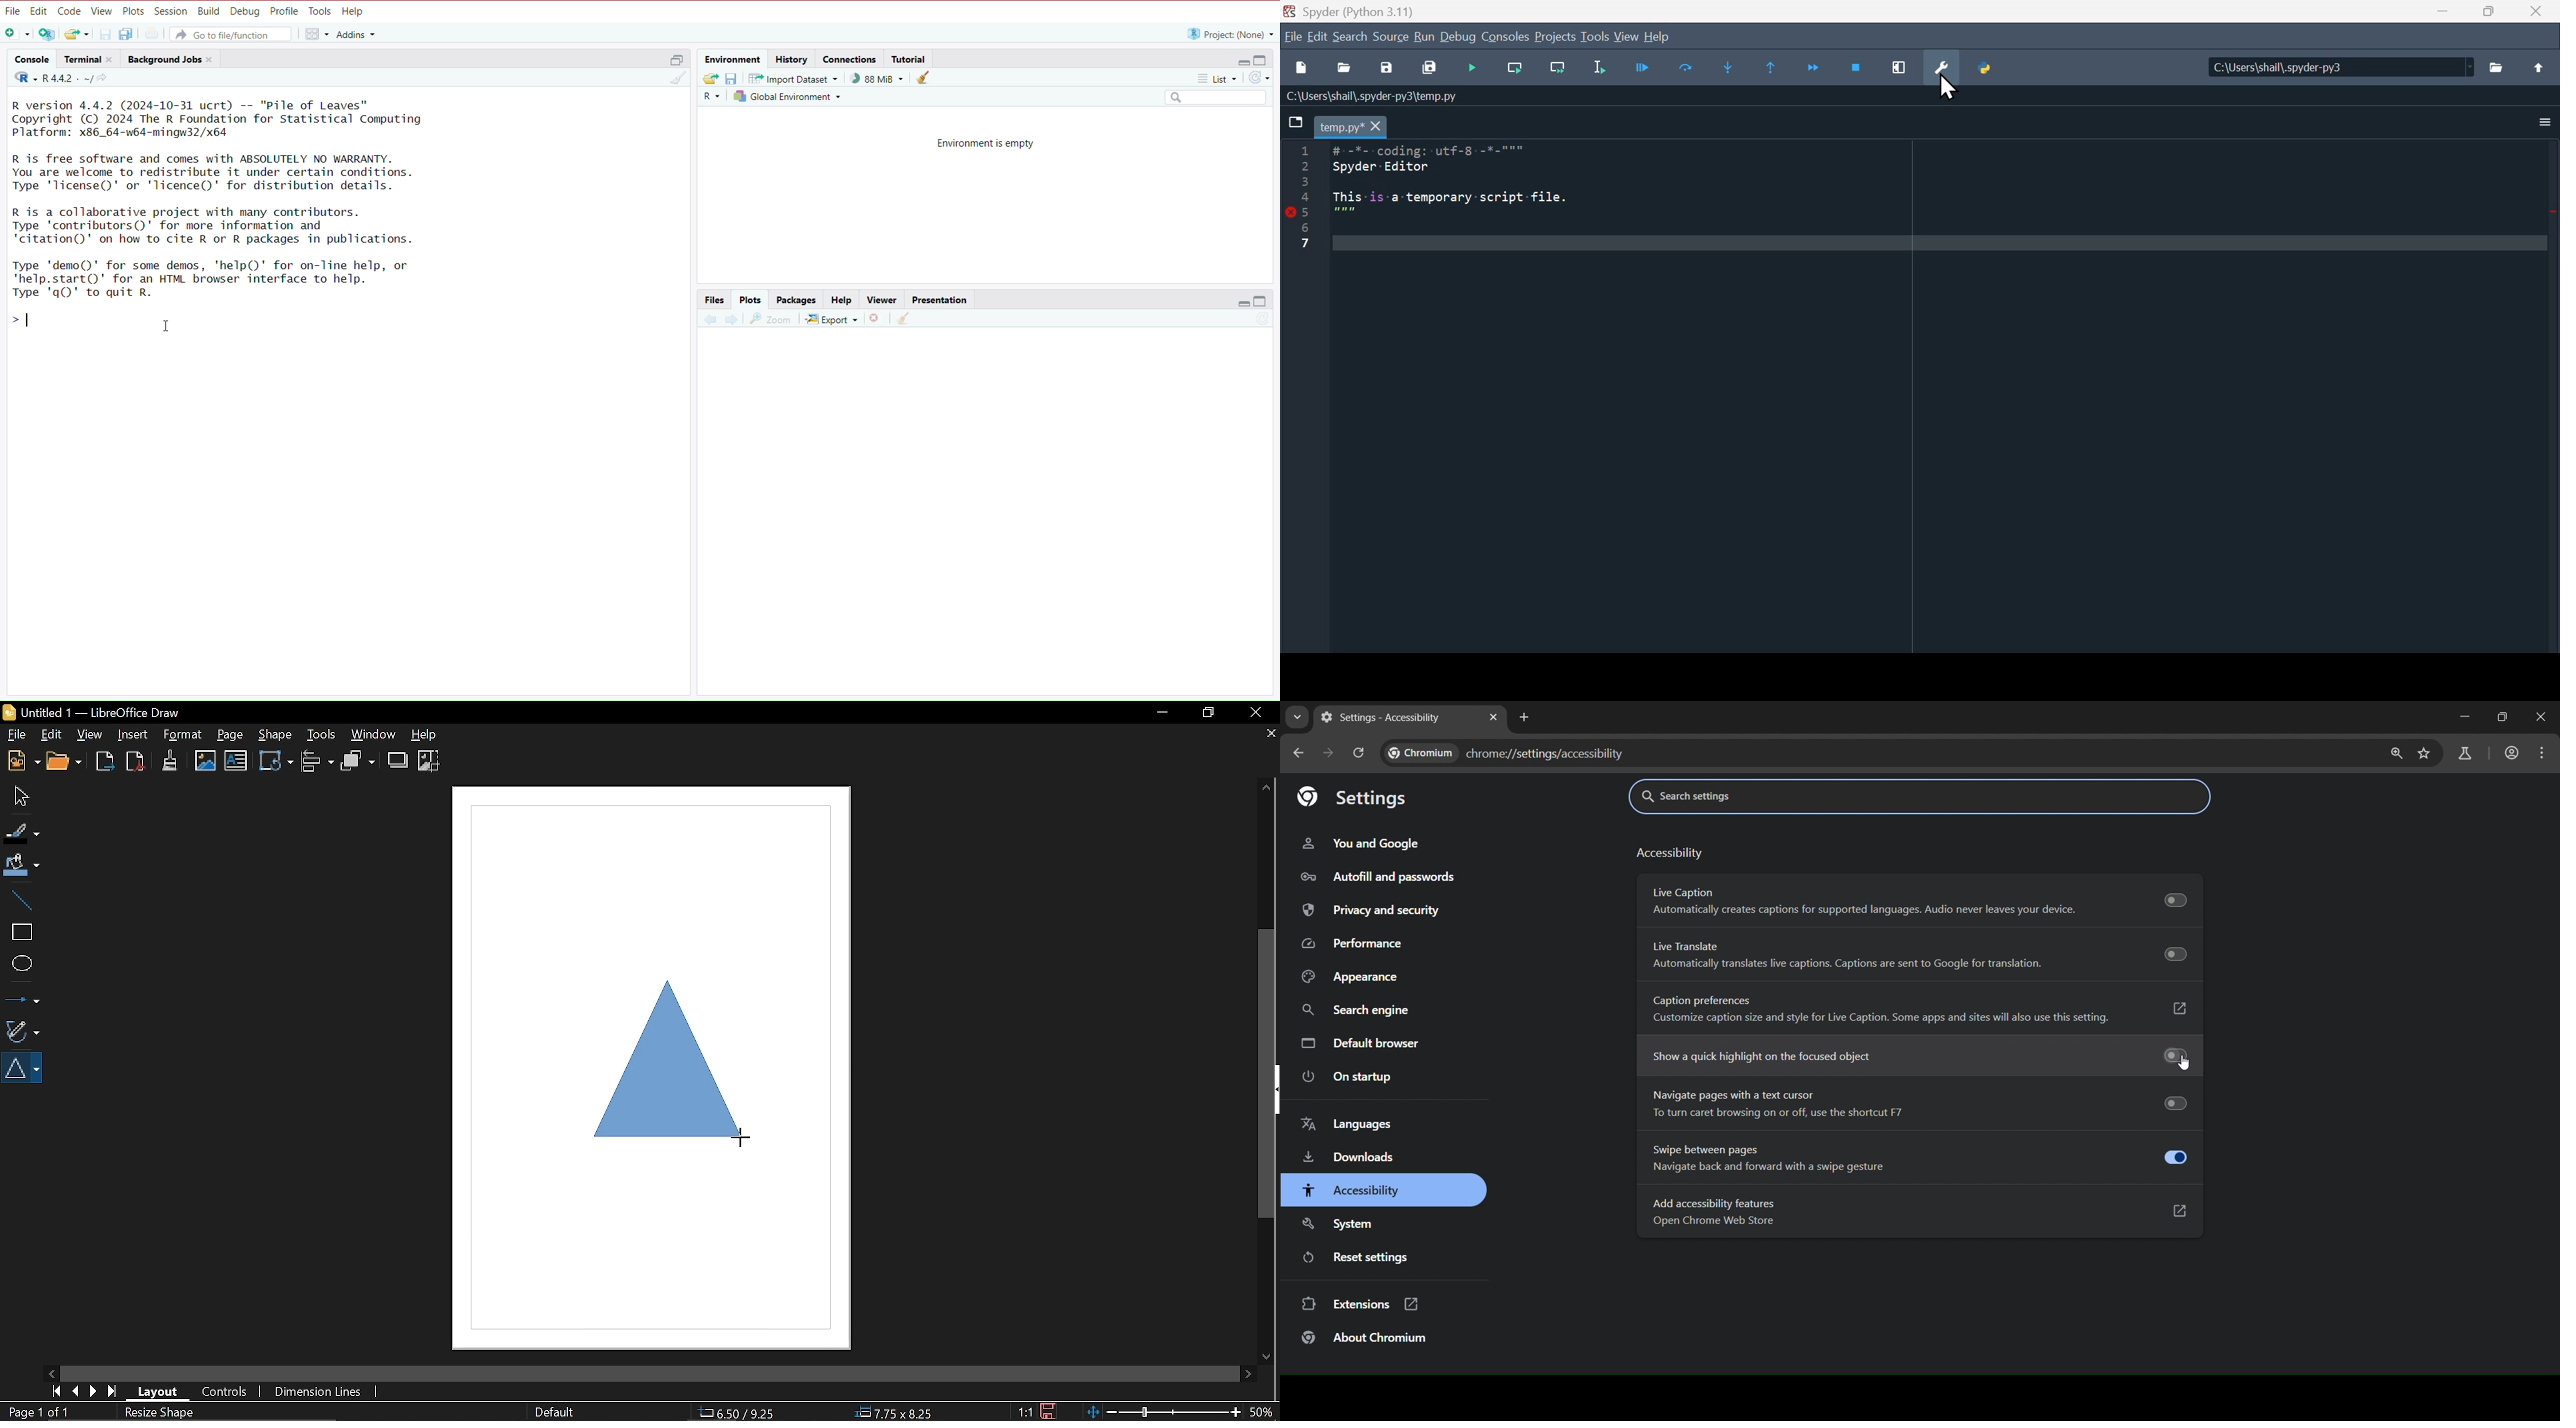 The image size is (2576, 1428). I want to click on Current window, so click(100, 711).